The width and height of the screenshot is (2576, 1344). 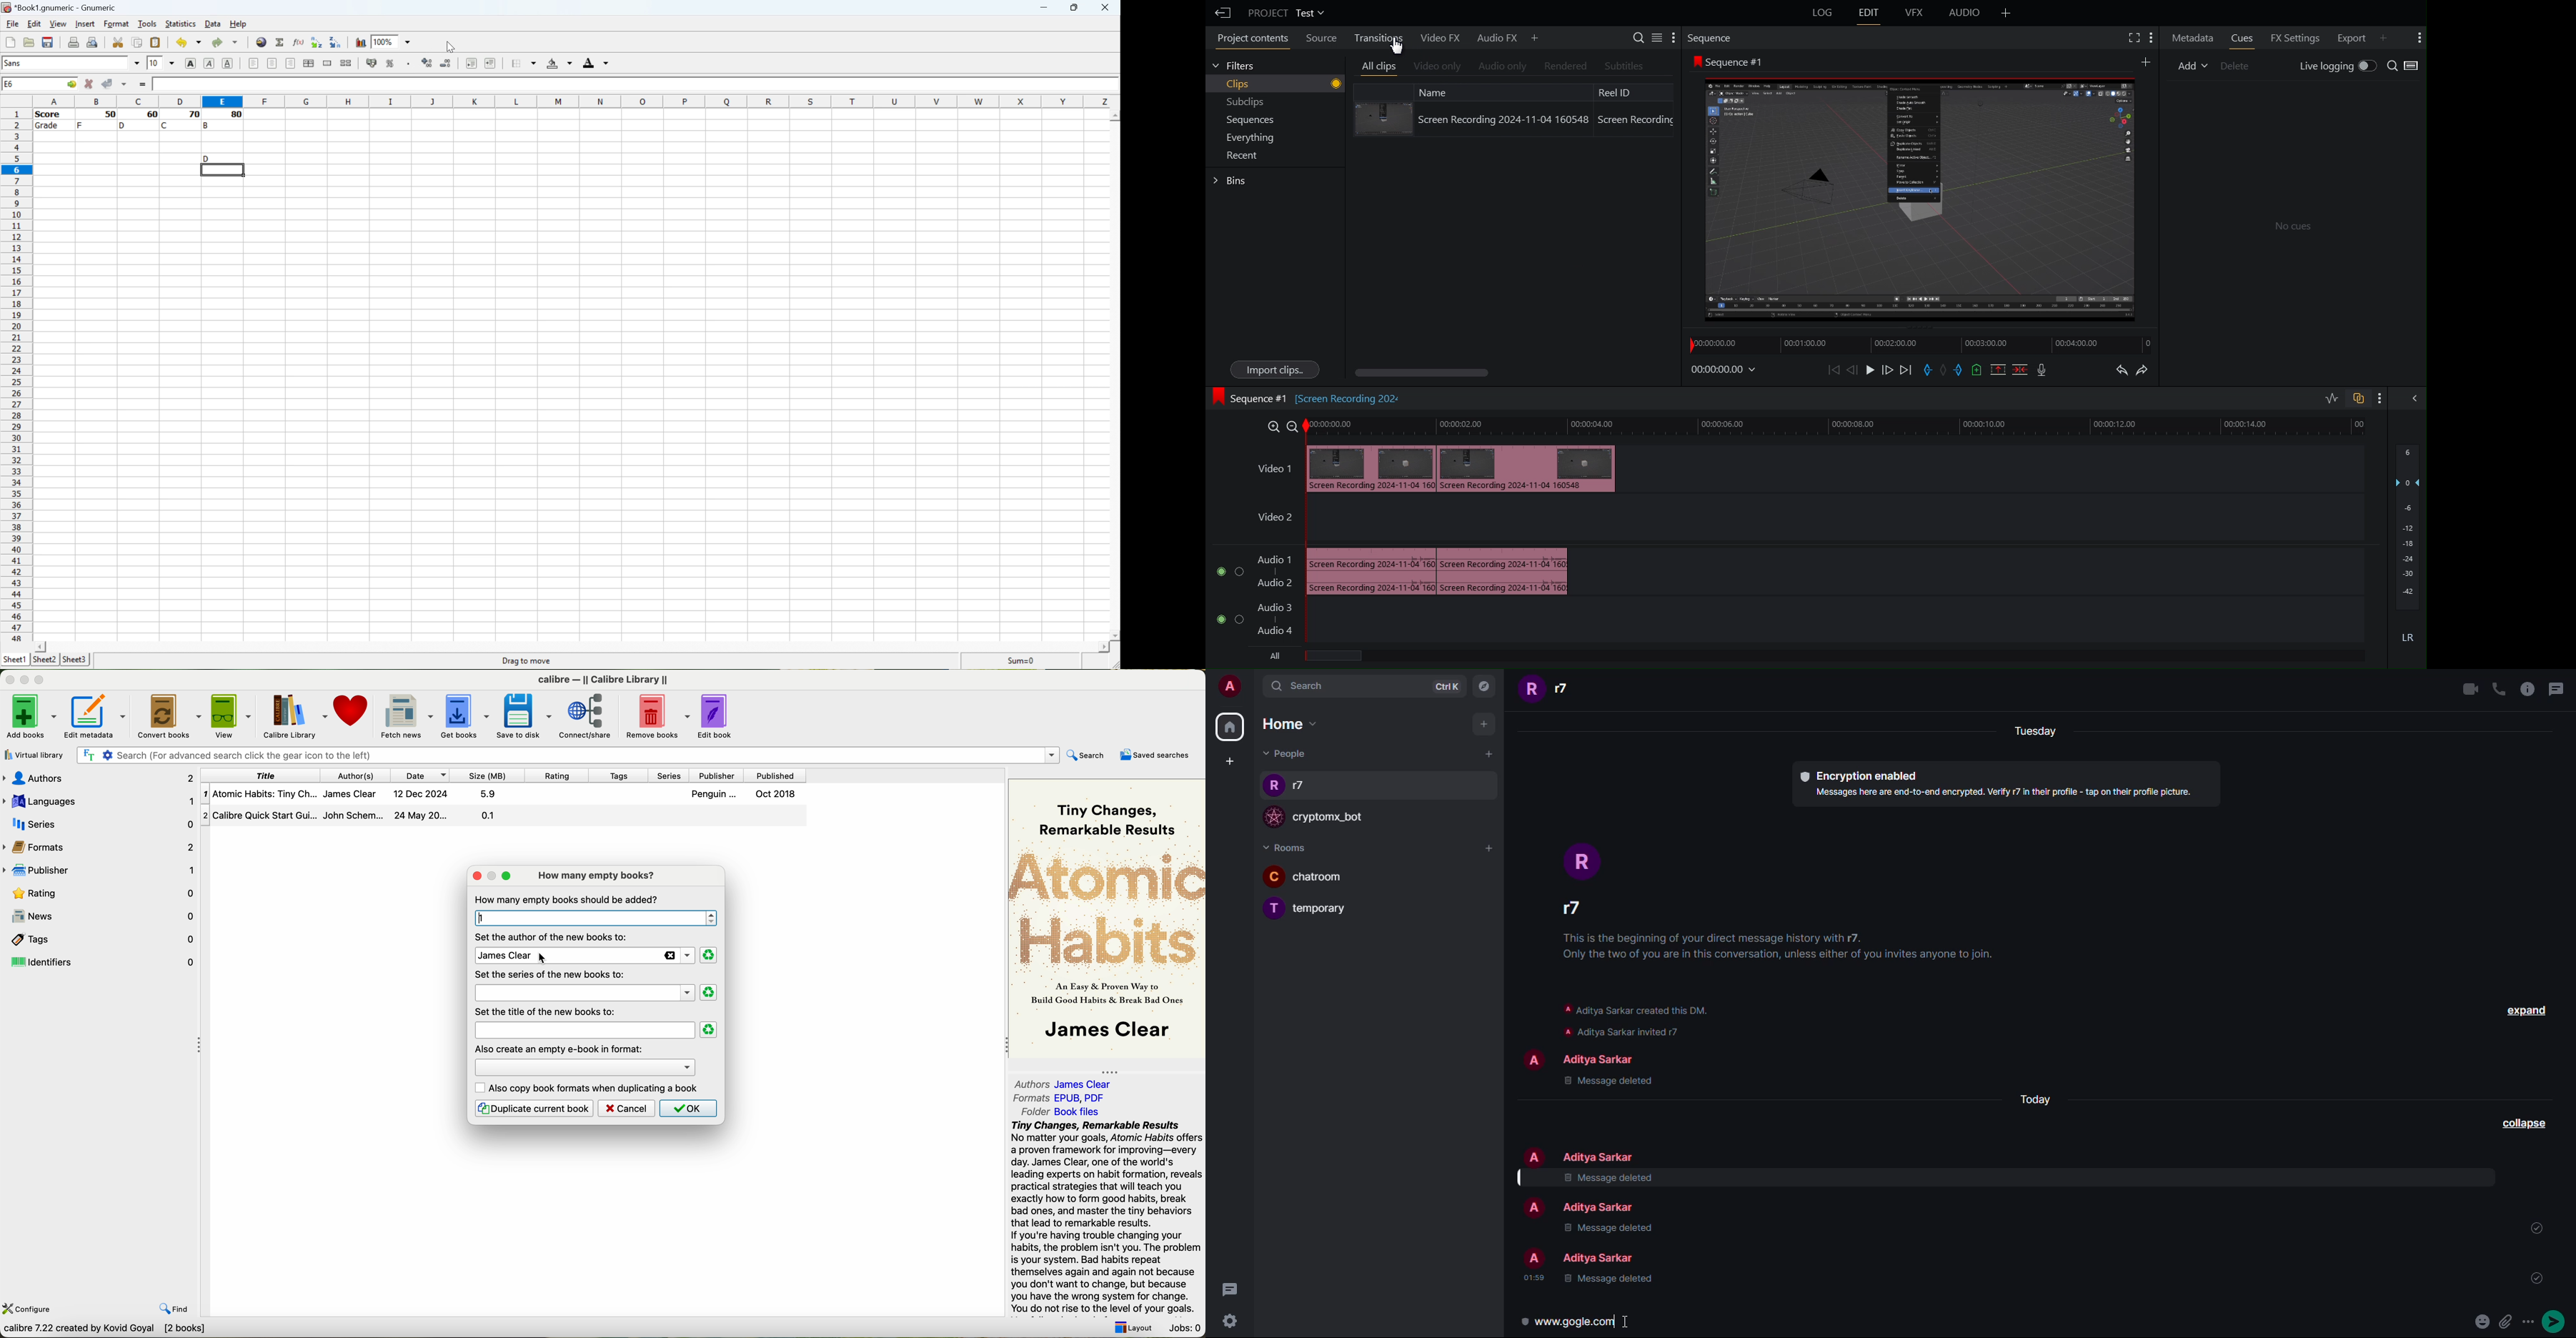 What do you see at coordinates (1075, 8) in the screenshot?
I see `Restore Down` at bounding box center [1075, 8].